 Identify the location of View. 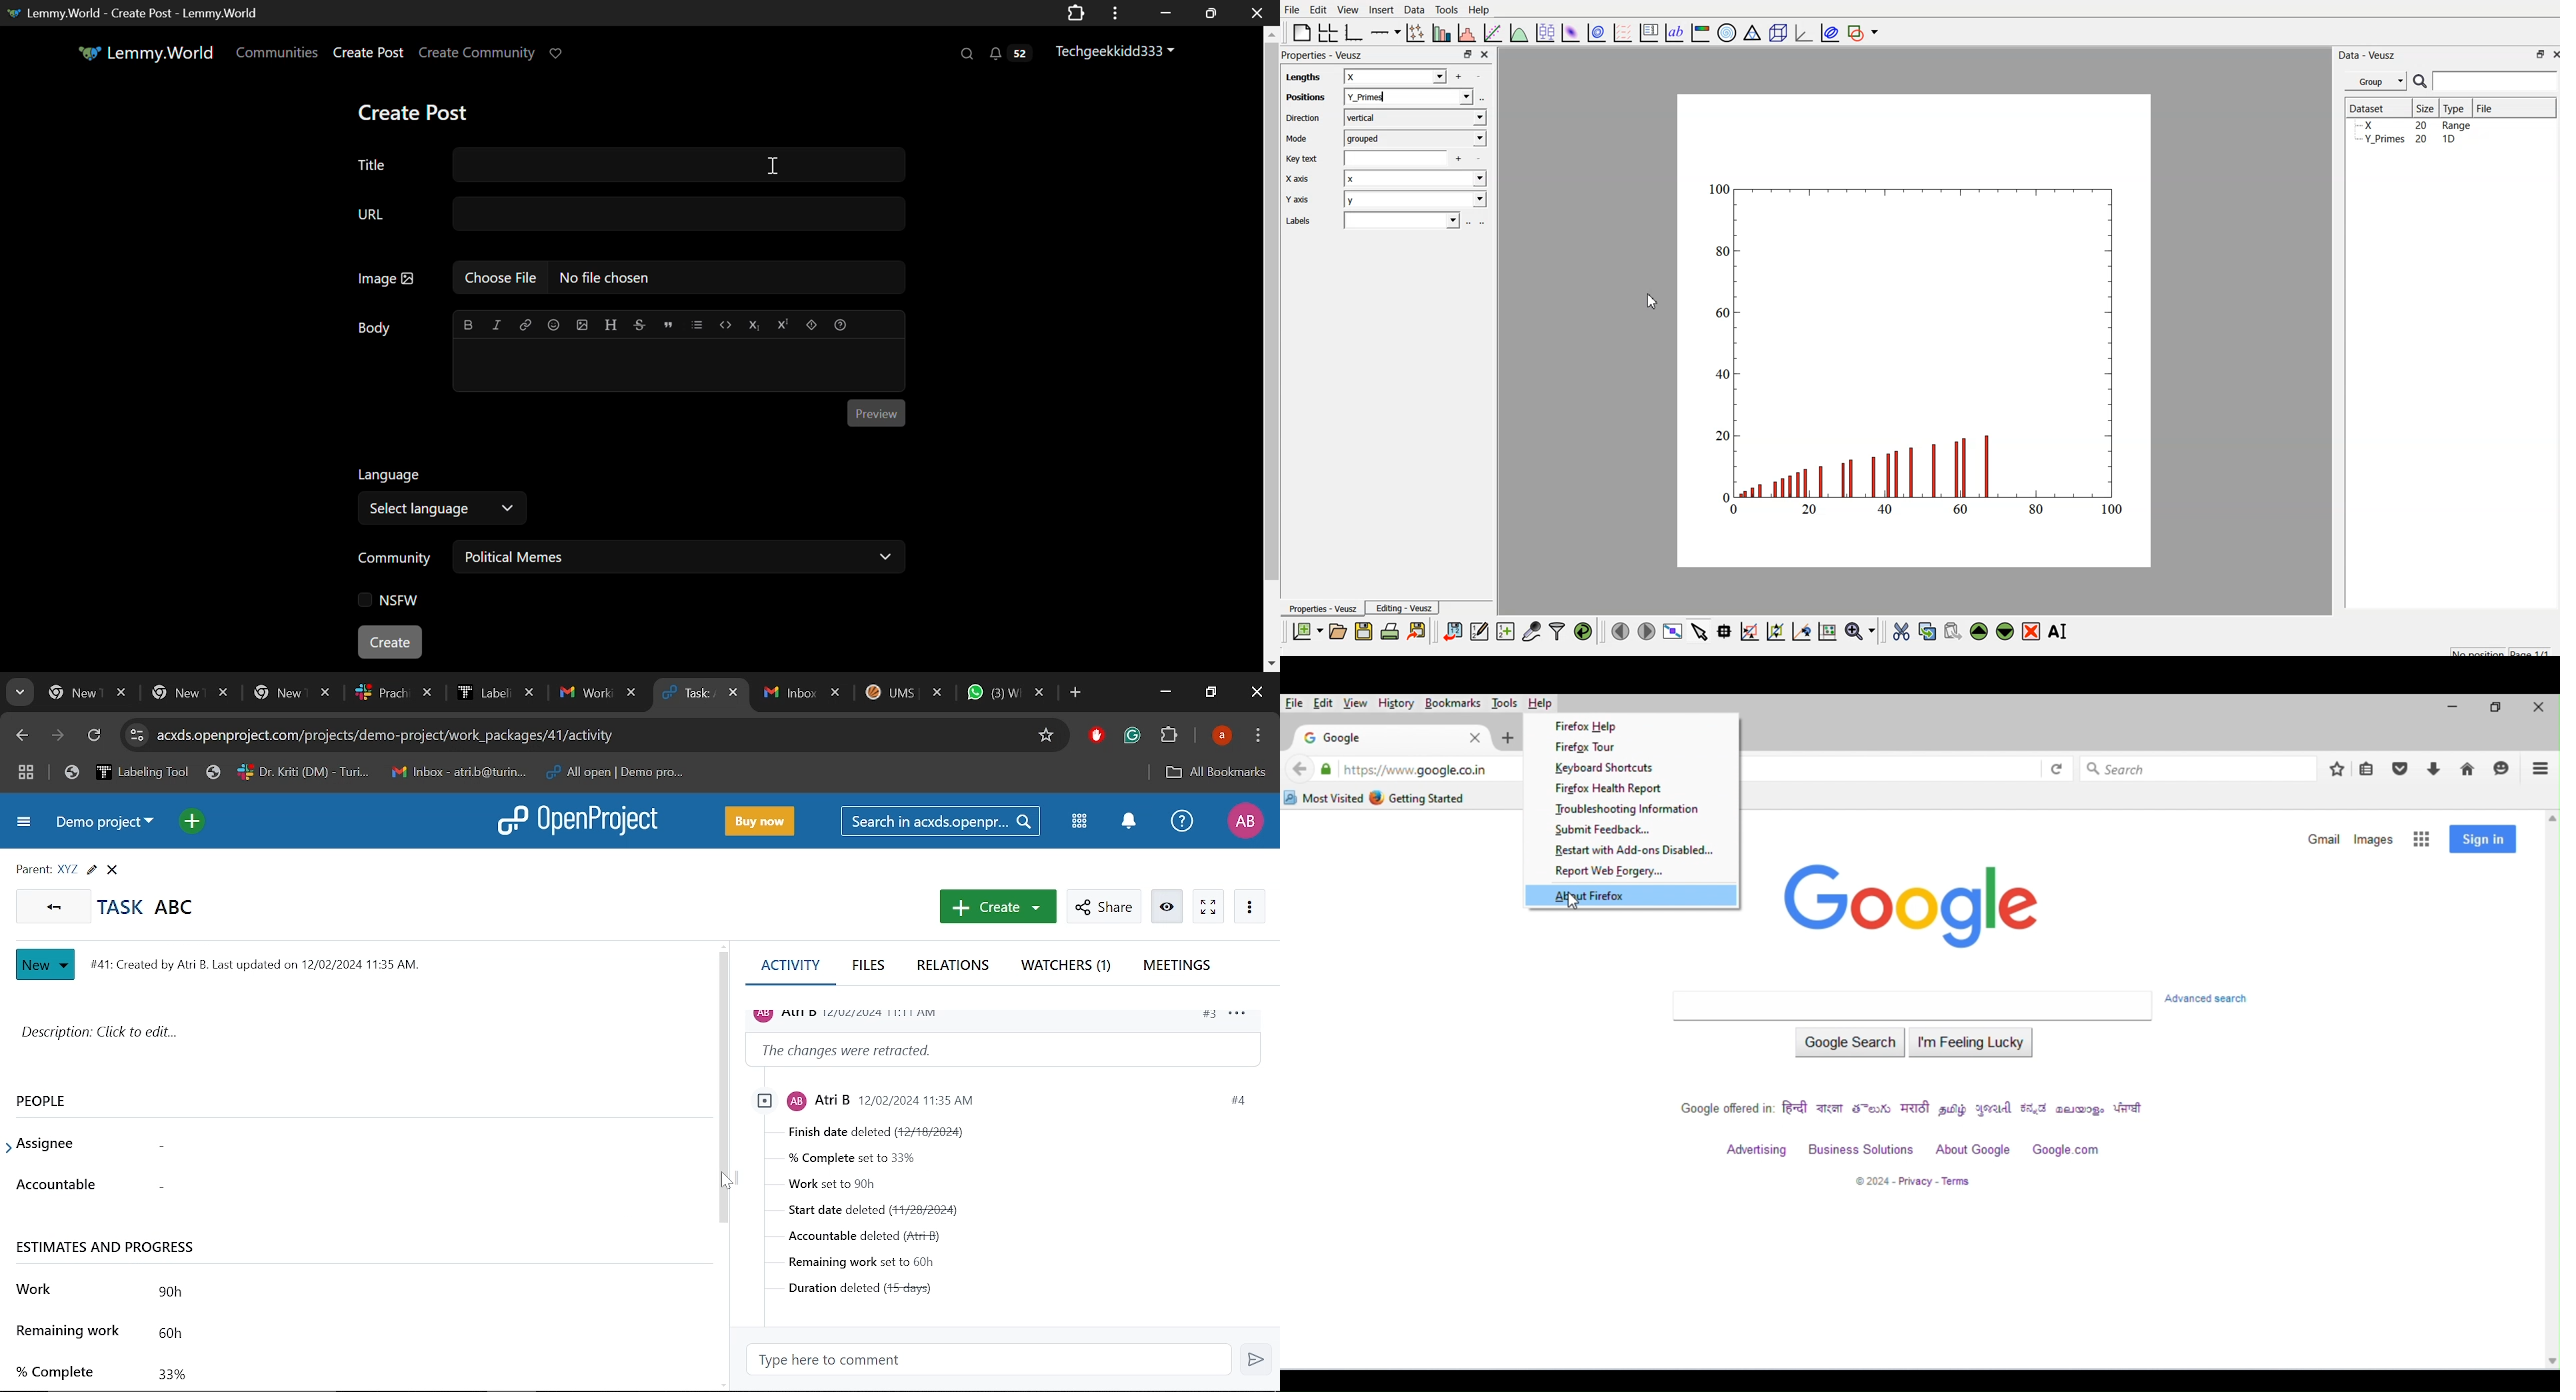
(1349, 9).